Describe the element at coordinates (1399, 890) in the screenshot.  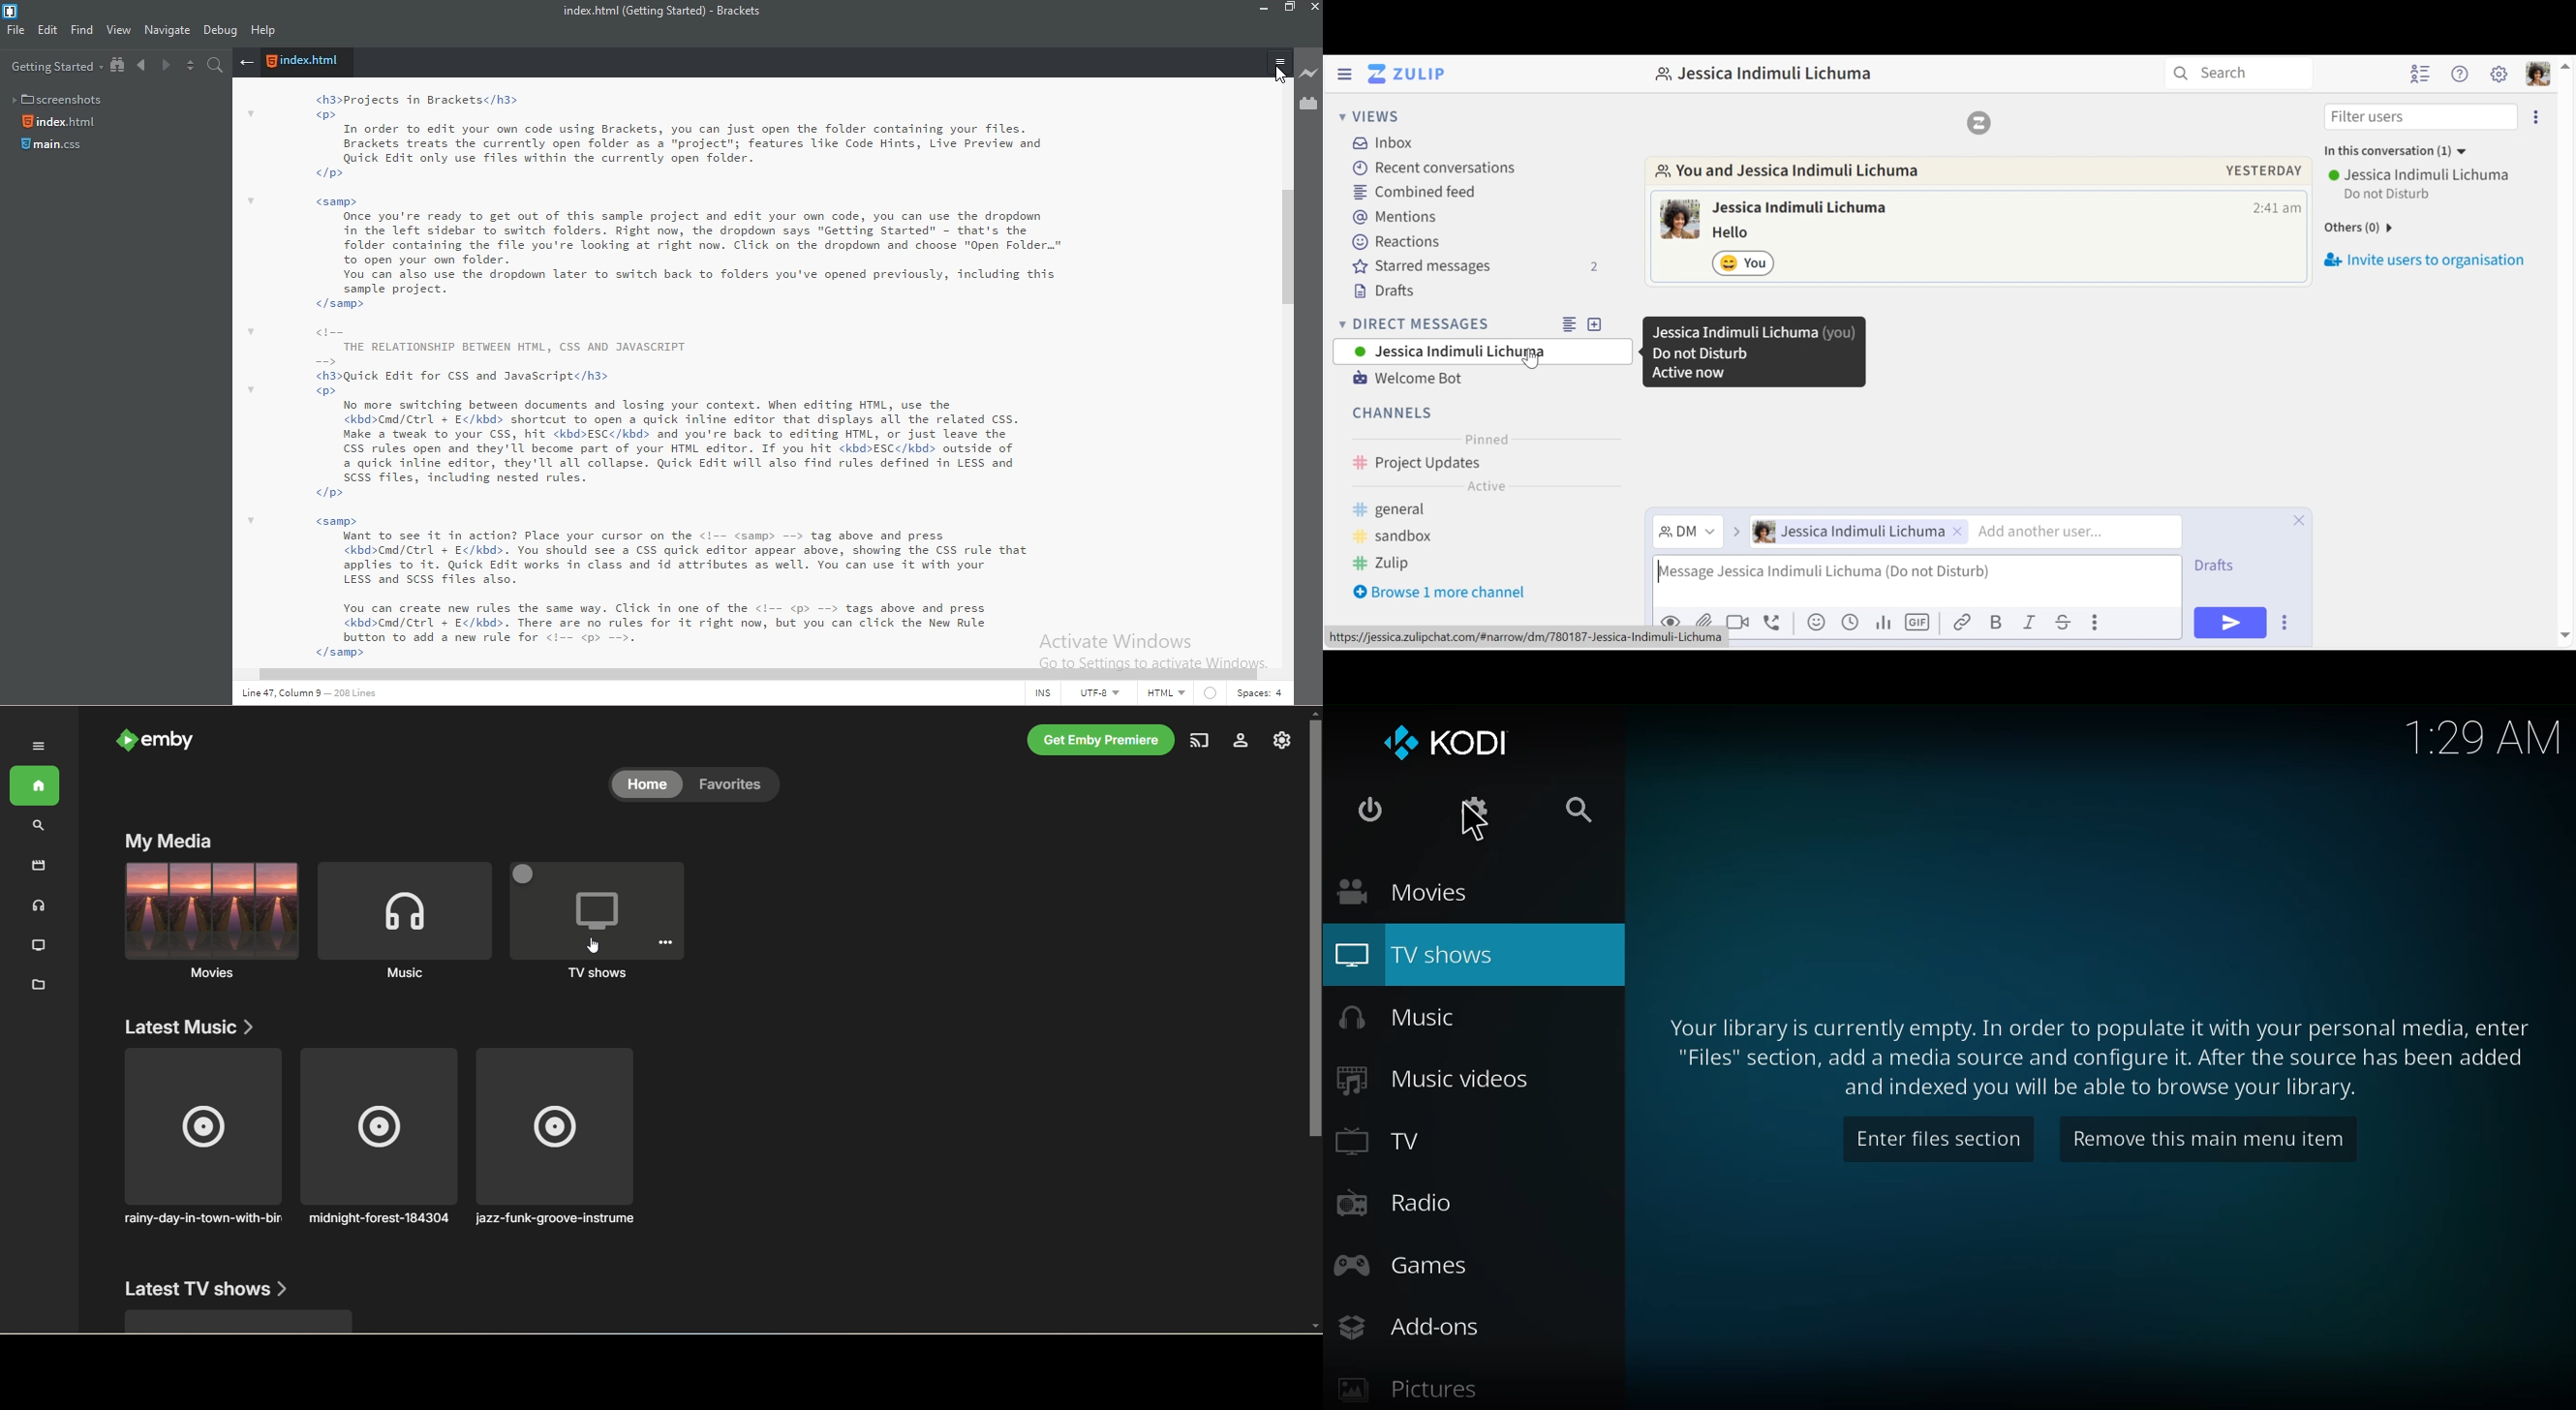
I see `movies` at that location.